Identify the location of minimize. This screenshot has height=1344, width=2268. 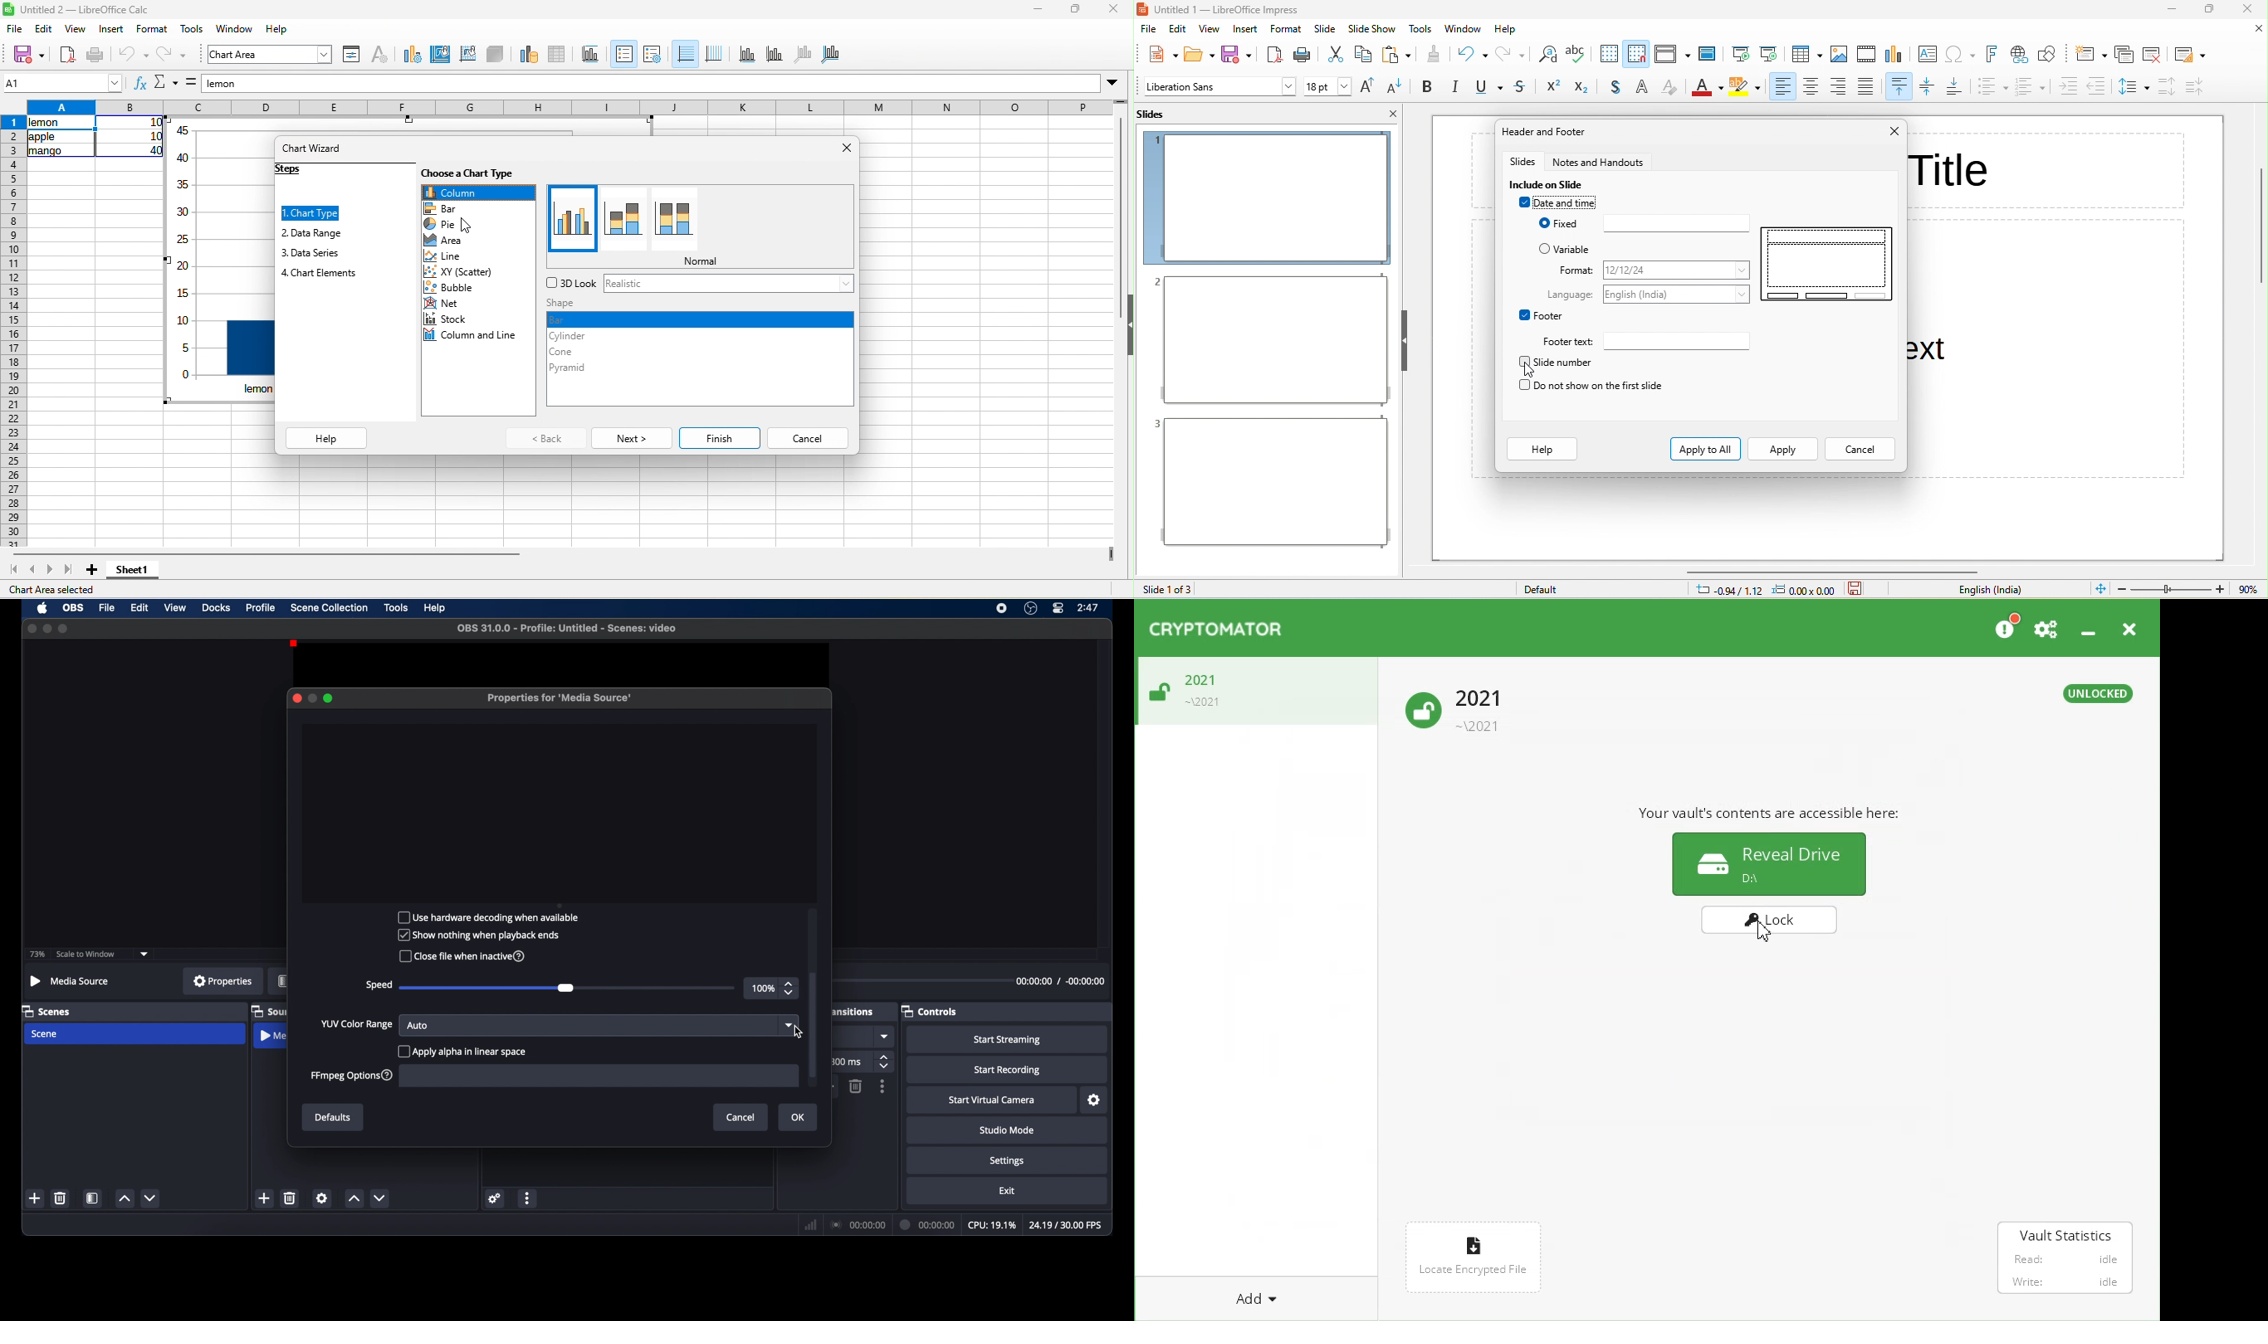
(312, 698).